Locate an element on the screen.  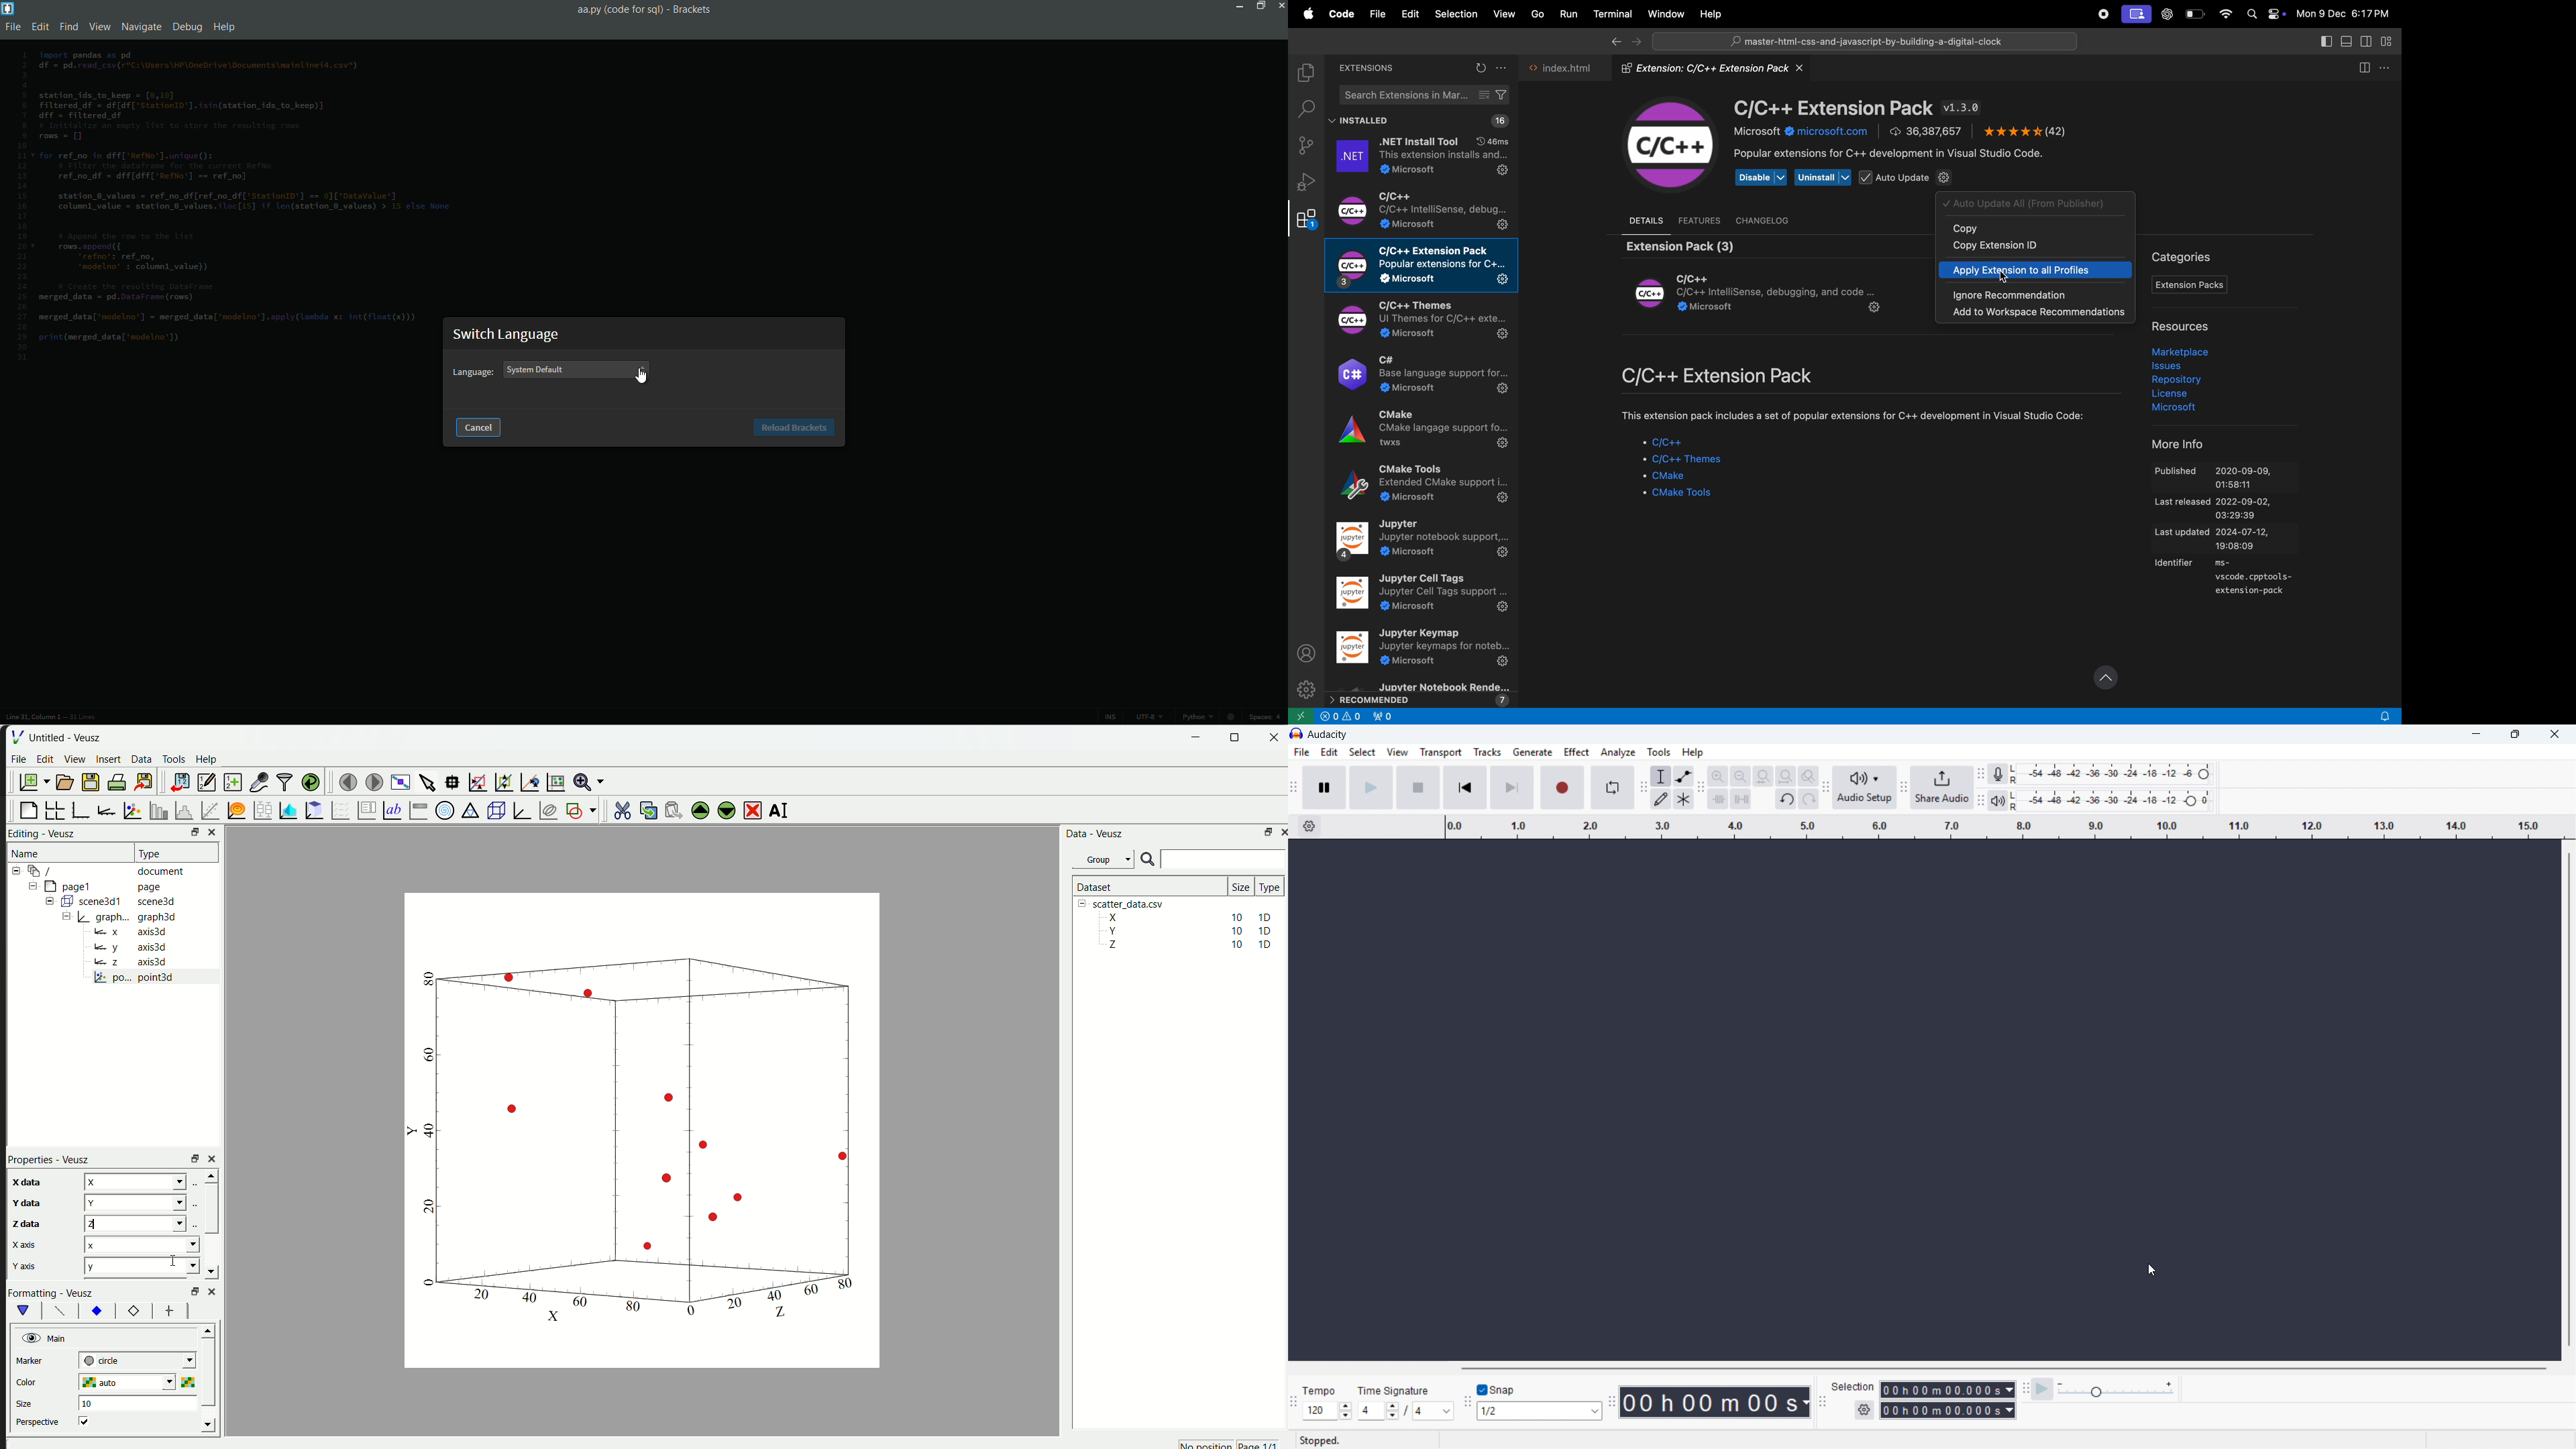
comment about etxension is located at coordinates (1854, 417).